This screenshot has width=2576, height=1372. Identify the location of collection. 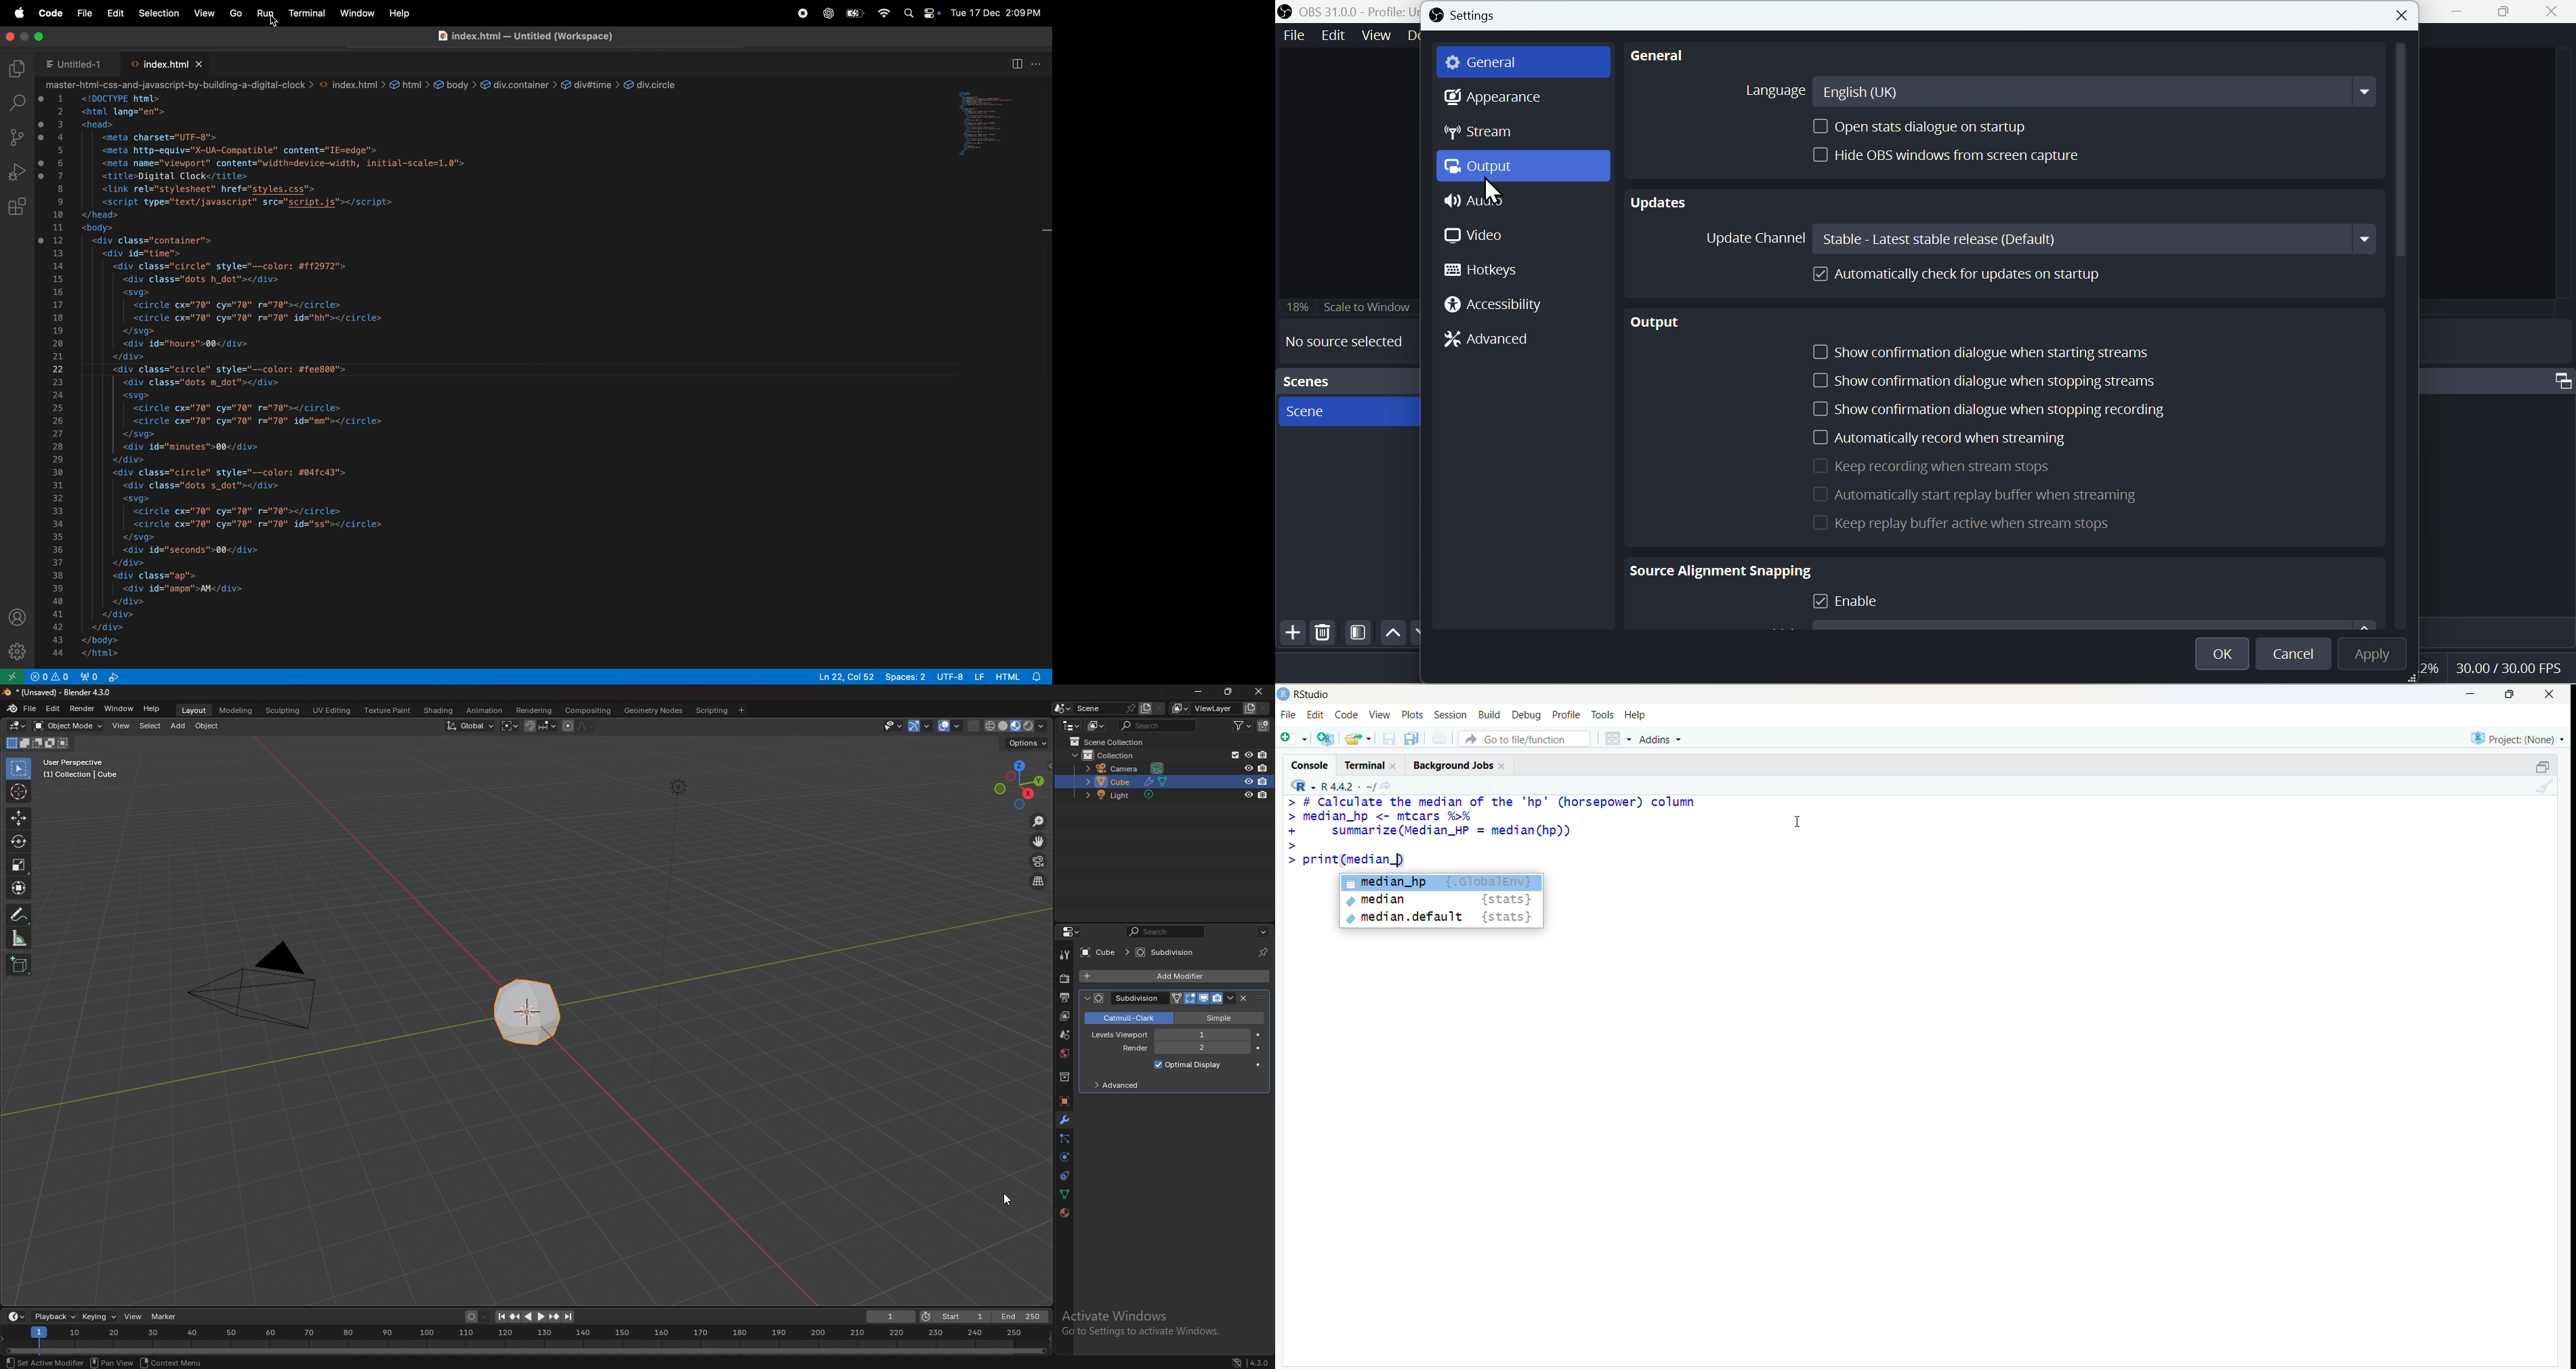
(1118, 756).